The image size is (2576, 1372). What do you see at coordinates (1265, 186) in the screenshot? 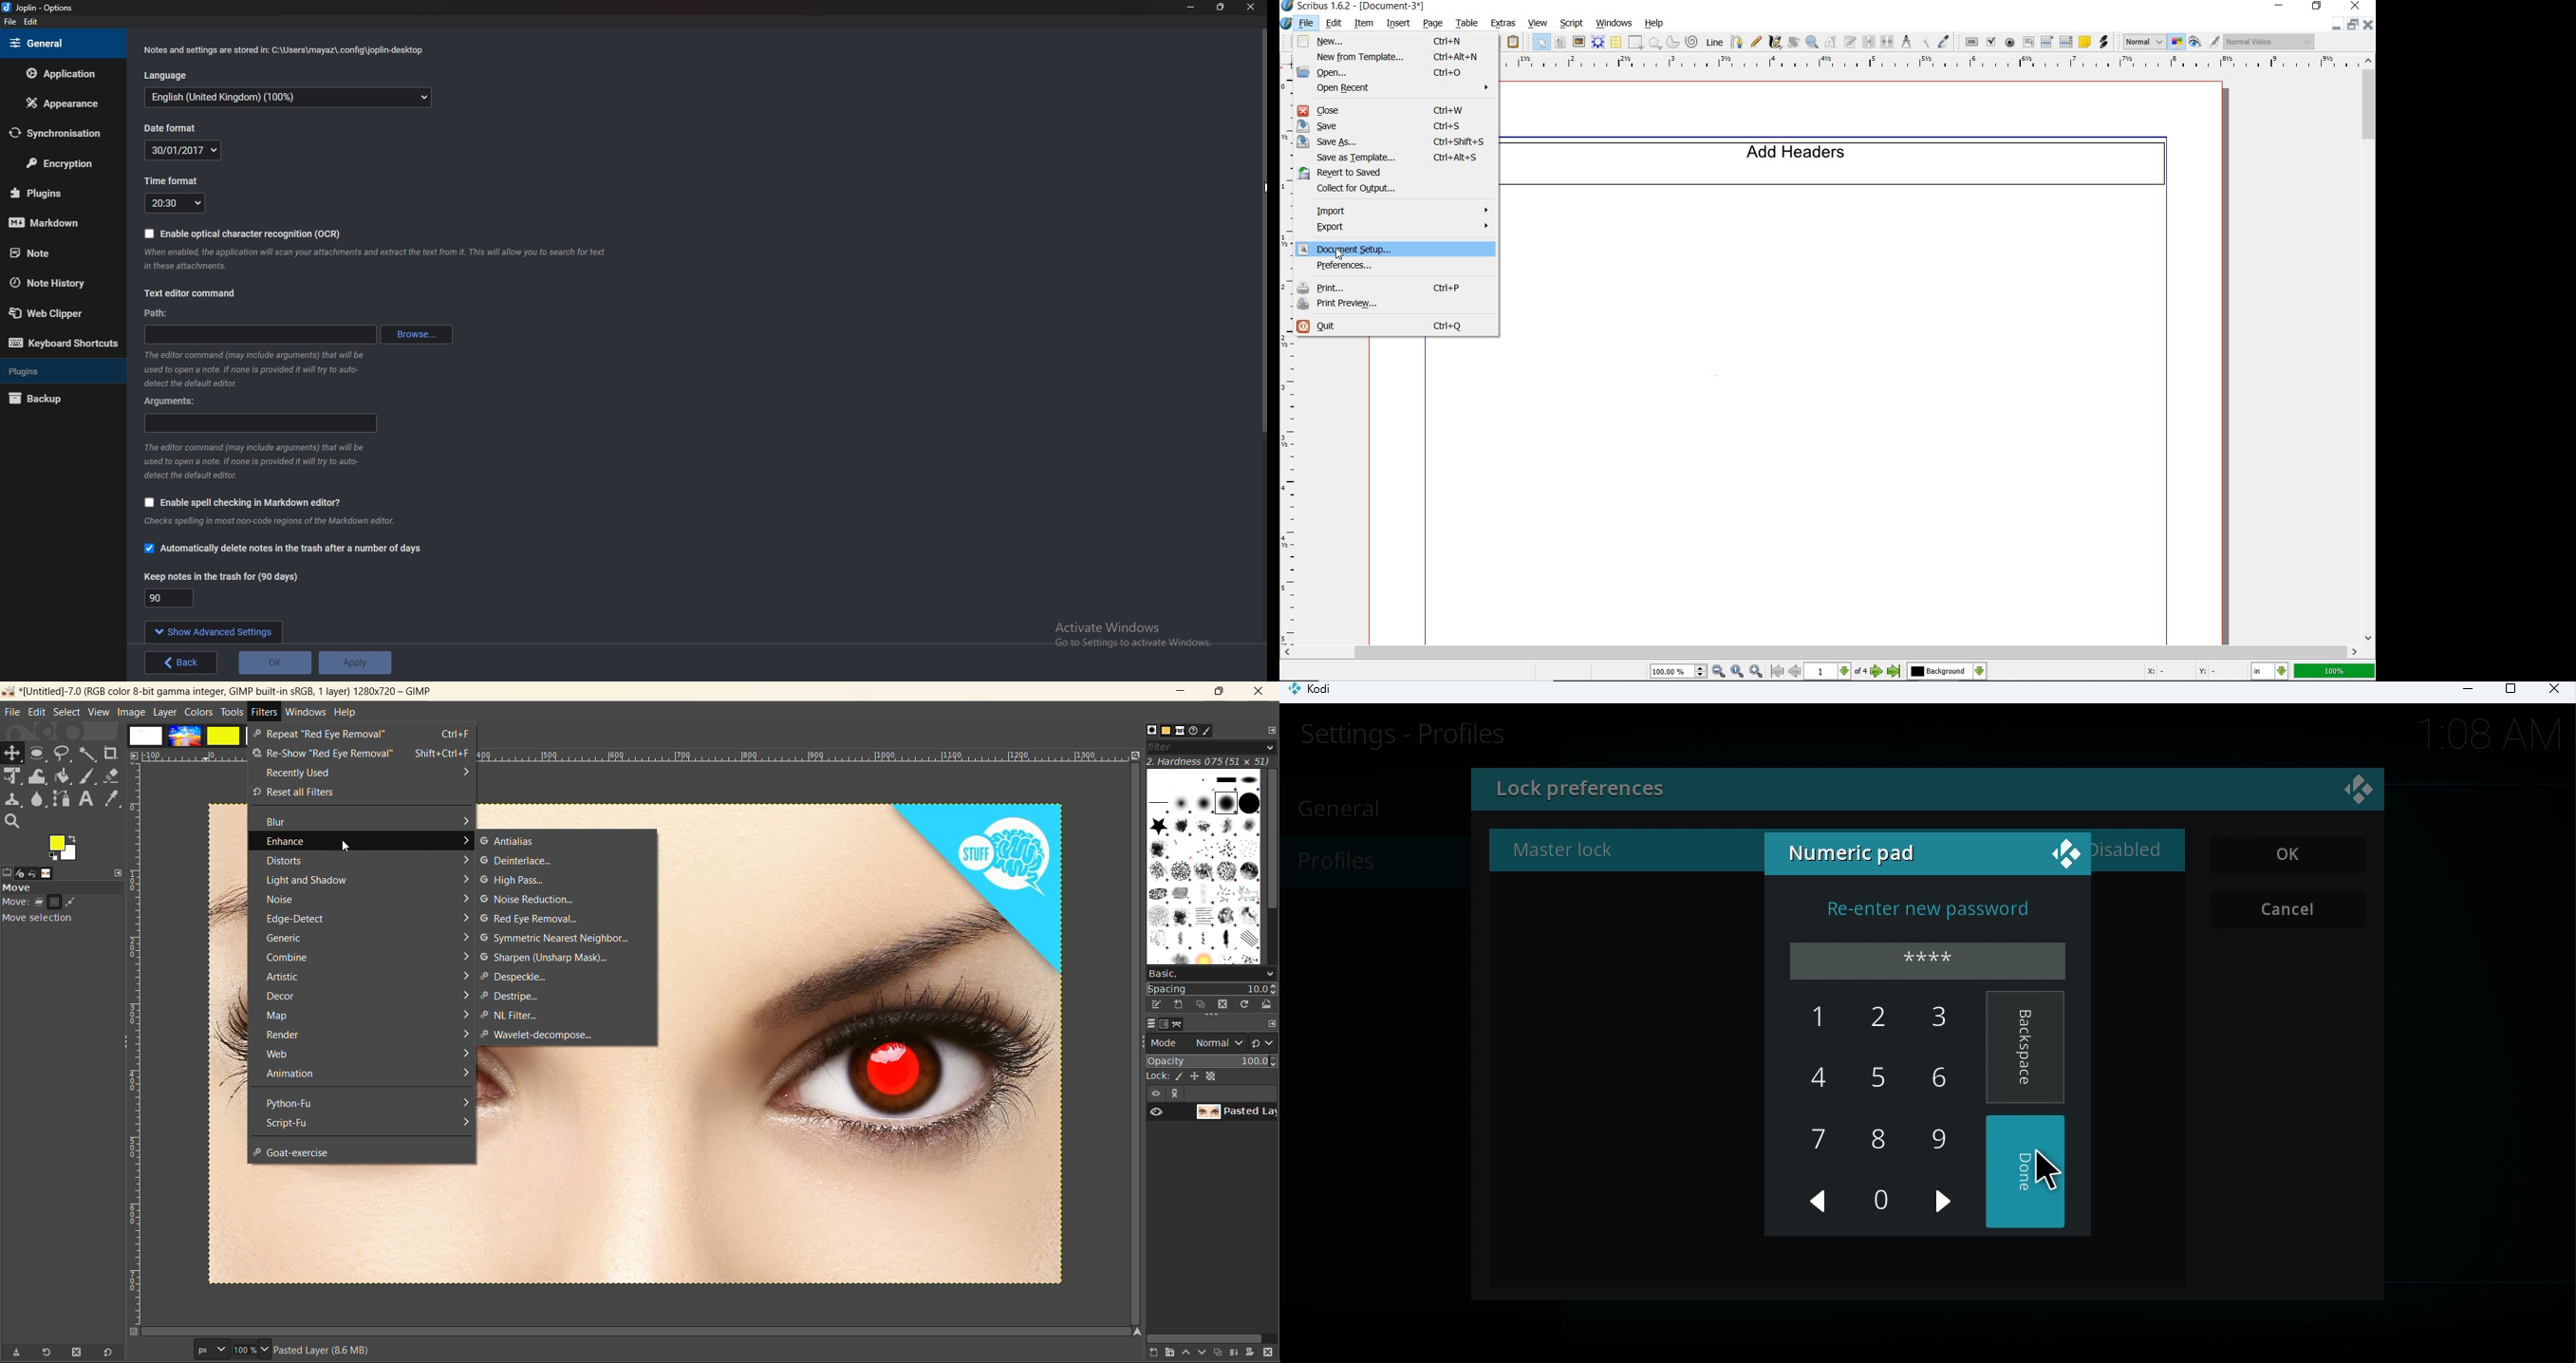
I see `cursor` at bounding box center [1265, 186].